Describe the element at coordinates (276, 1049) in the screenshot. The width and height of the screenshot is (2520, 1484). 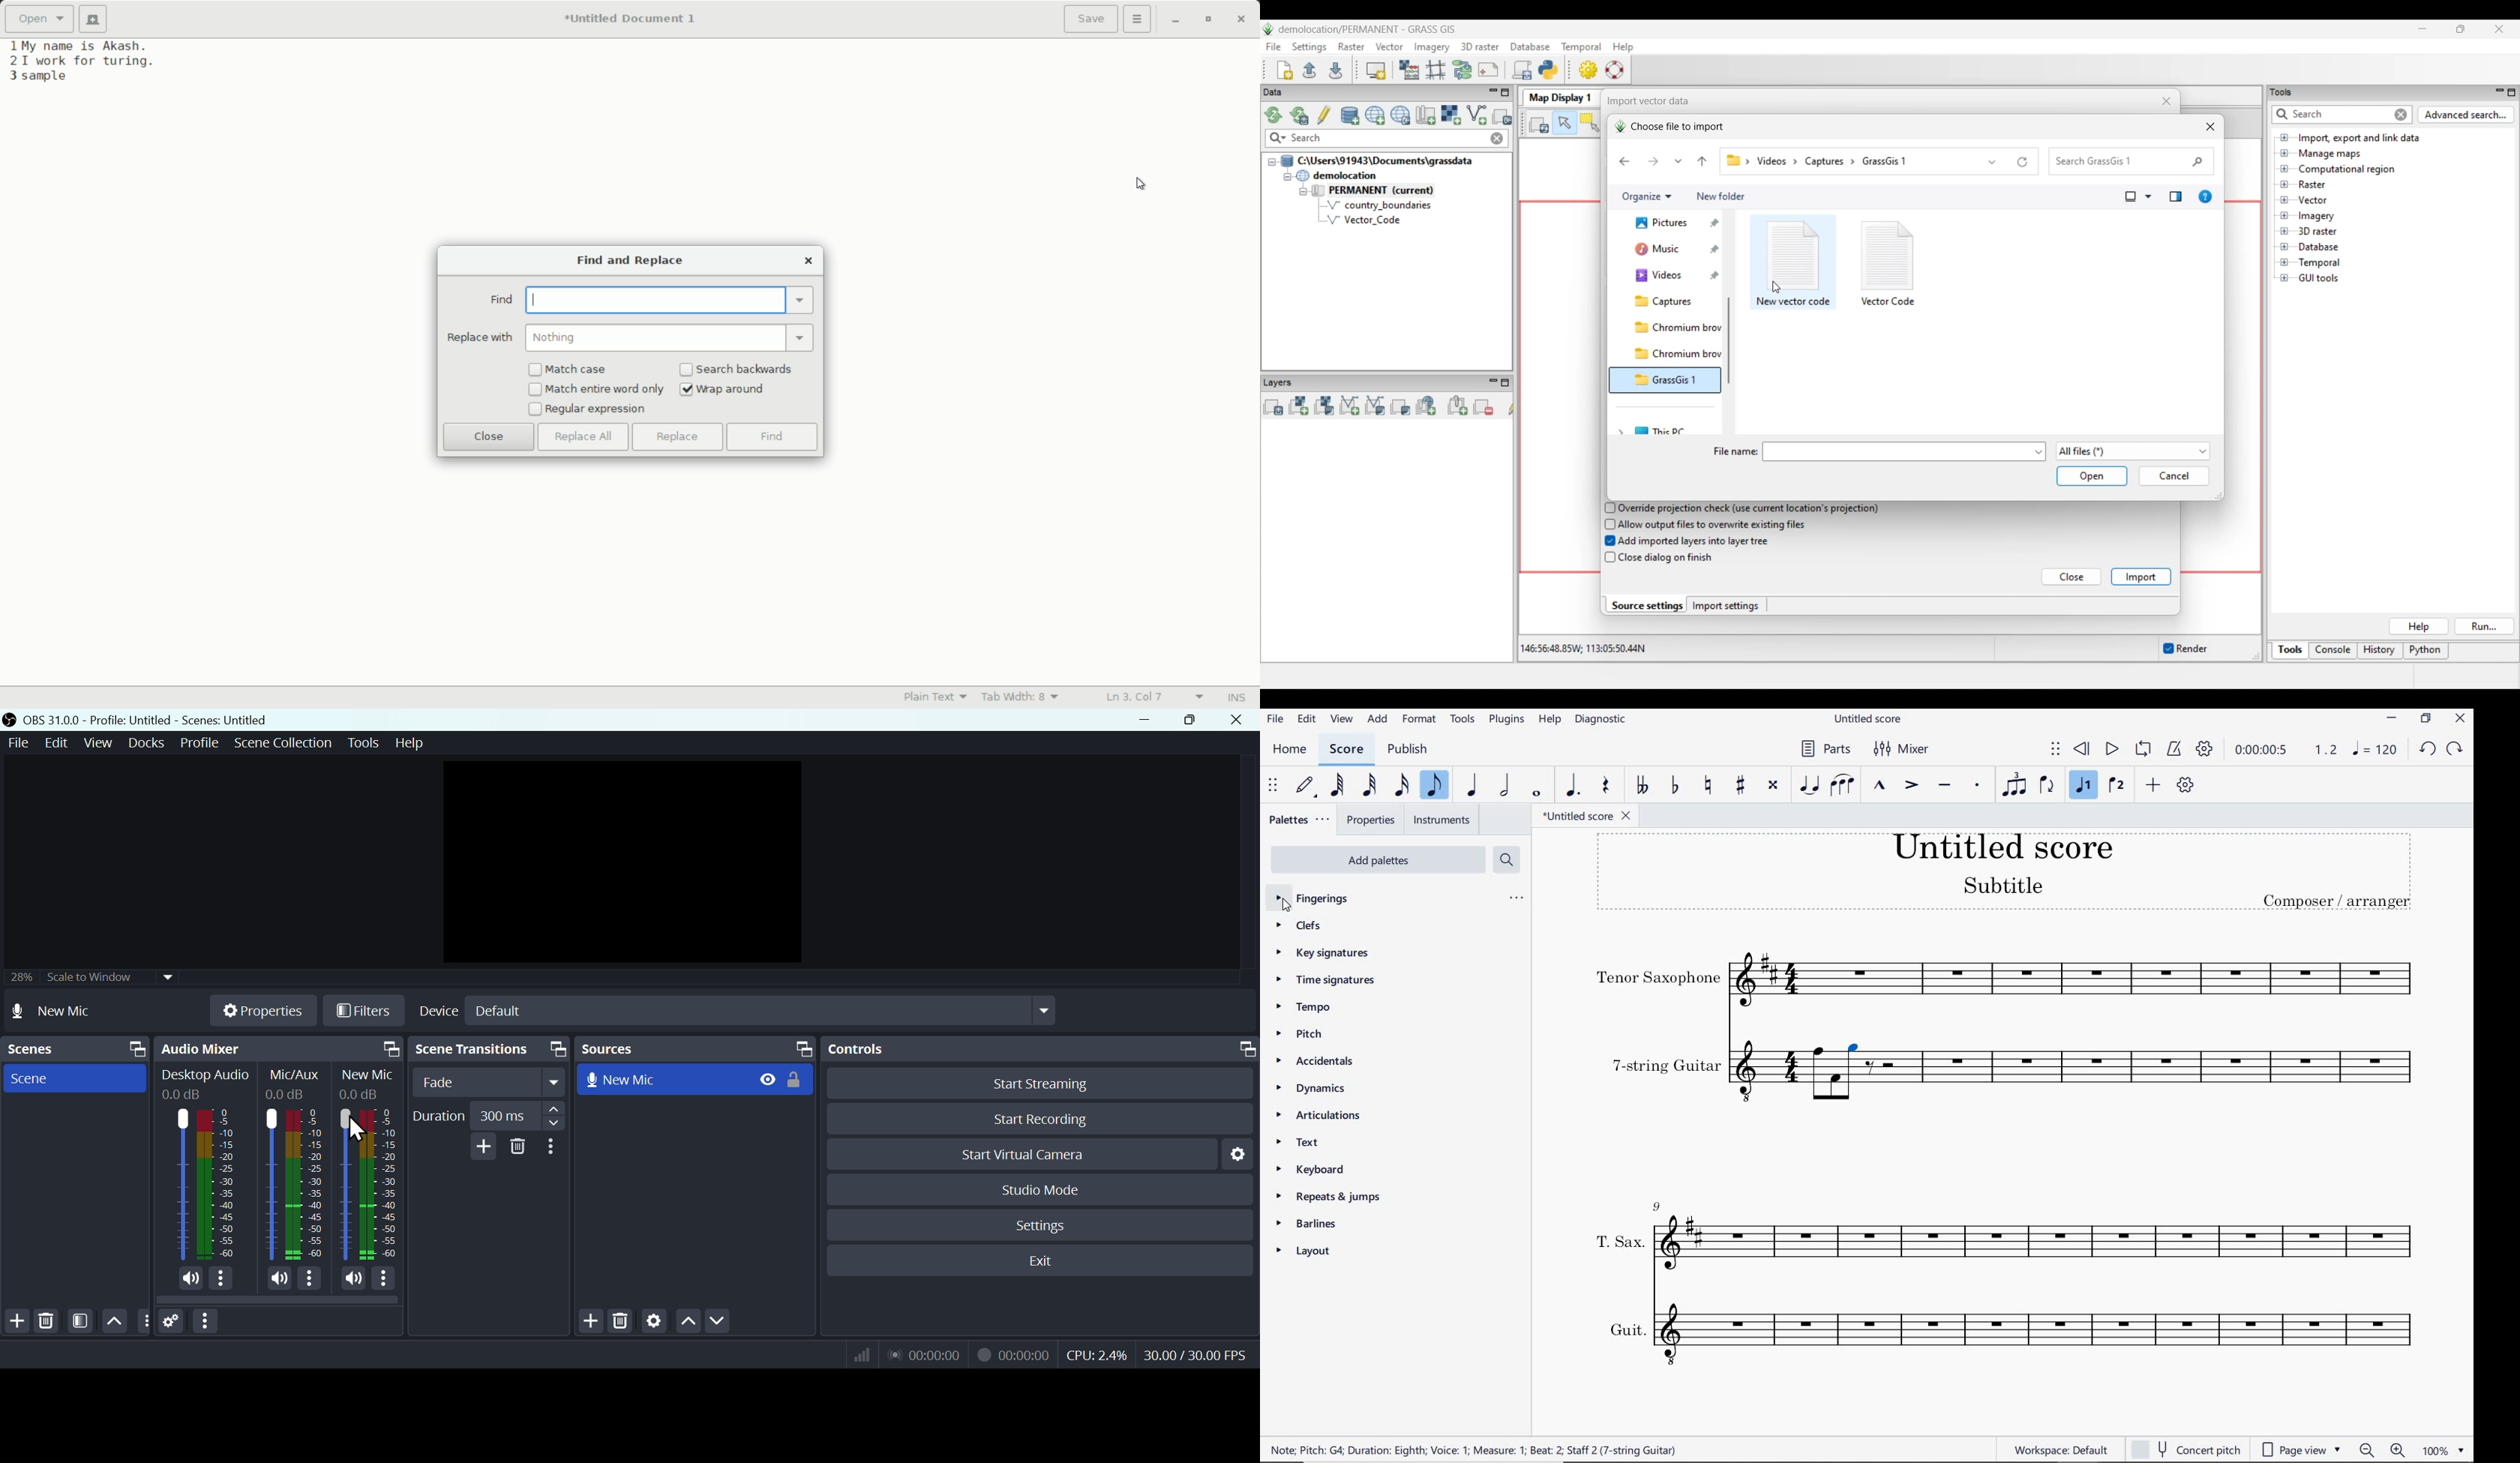
I see `Audio mixer` at that location.